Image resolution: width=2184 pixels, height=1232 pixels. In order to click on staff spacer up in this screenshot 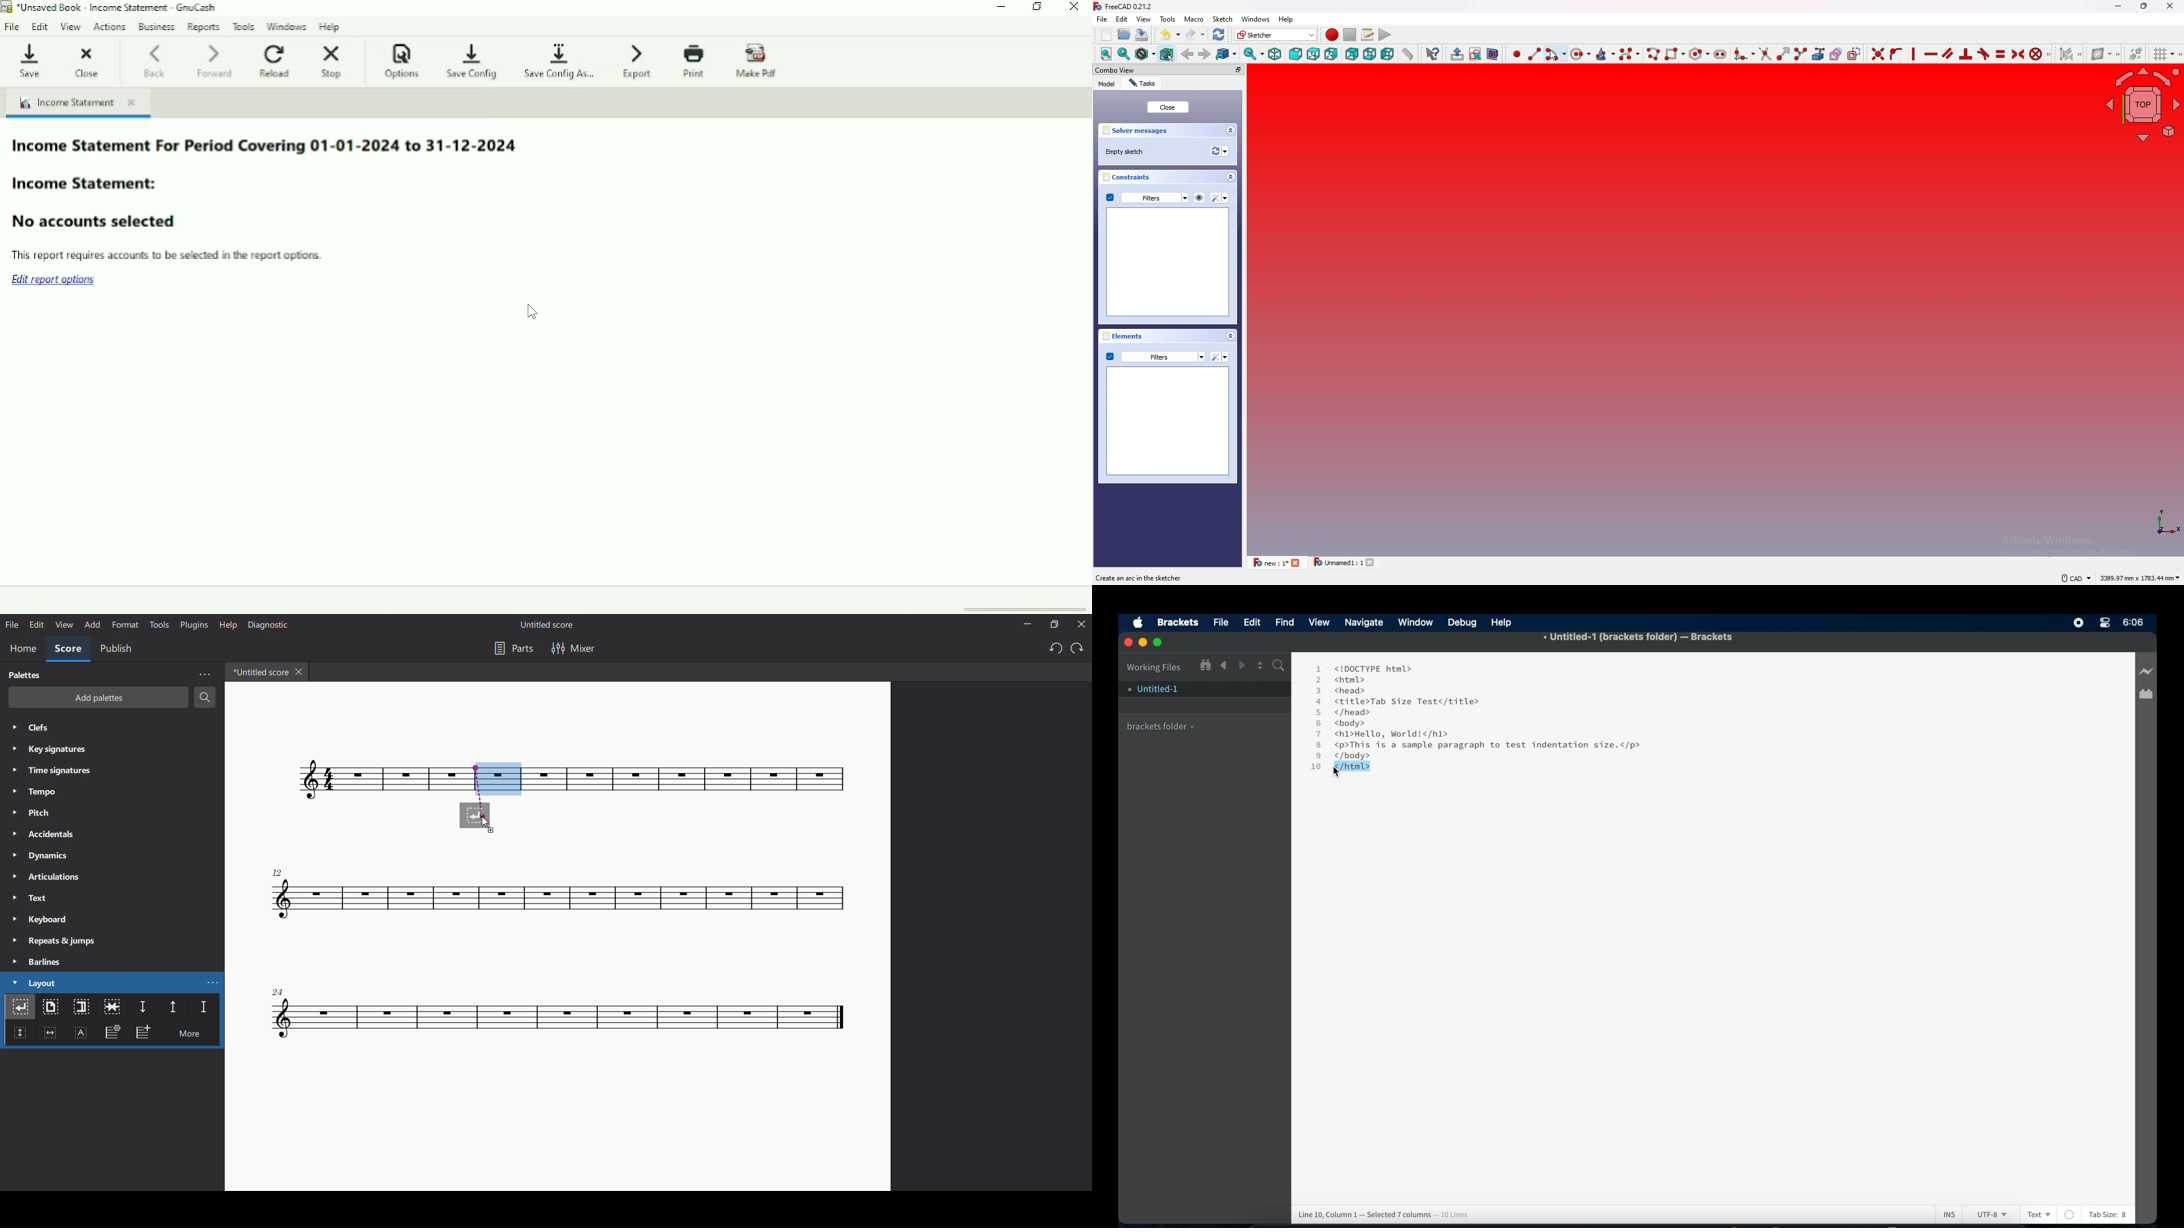, I will do `click(170, 1008)`.